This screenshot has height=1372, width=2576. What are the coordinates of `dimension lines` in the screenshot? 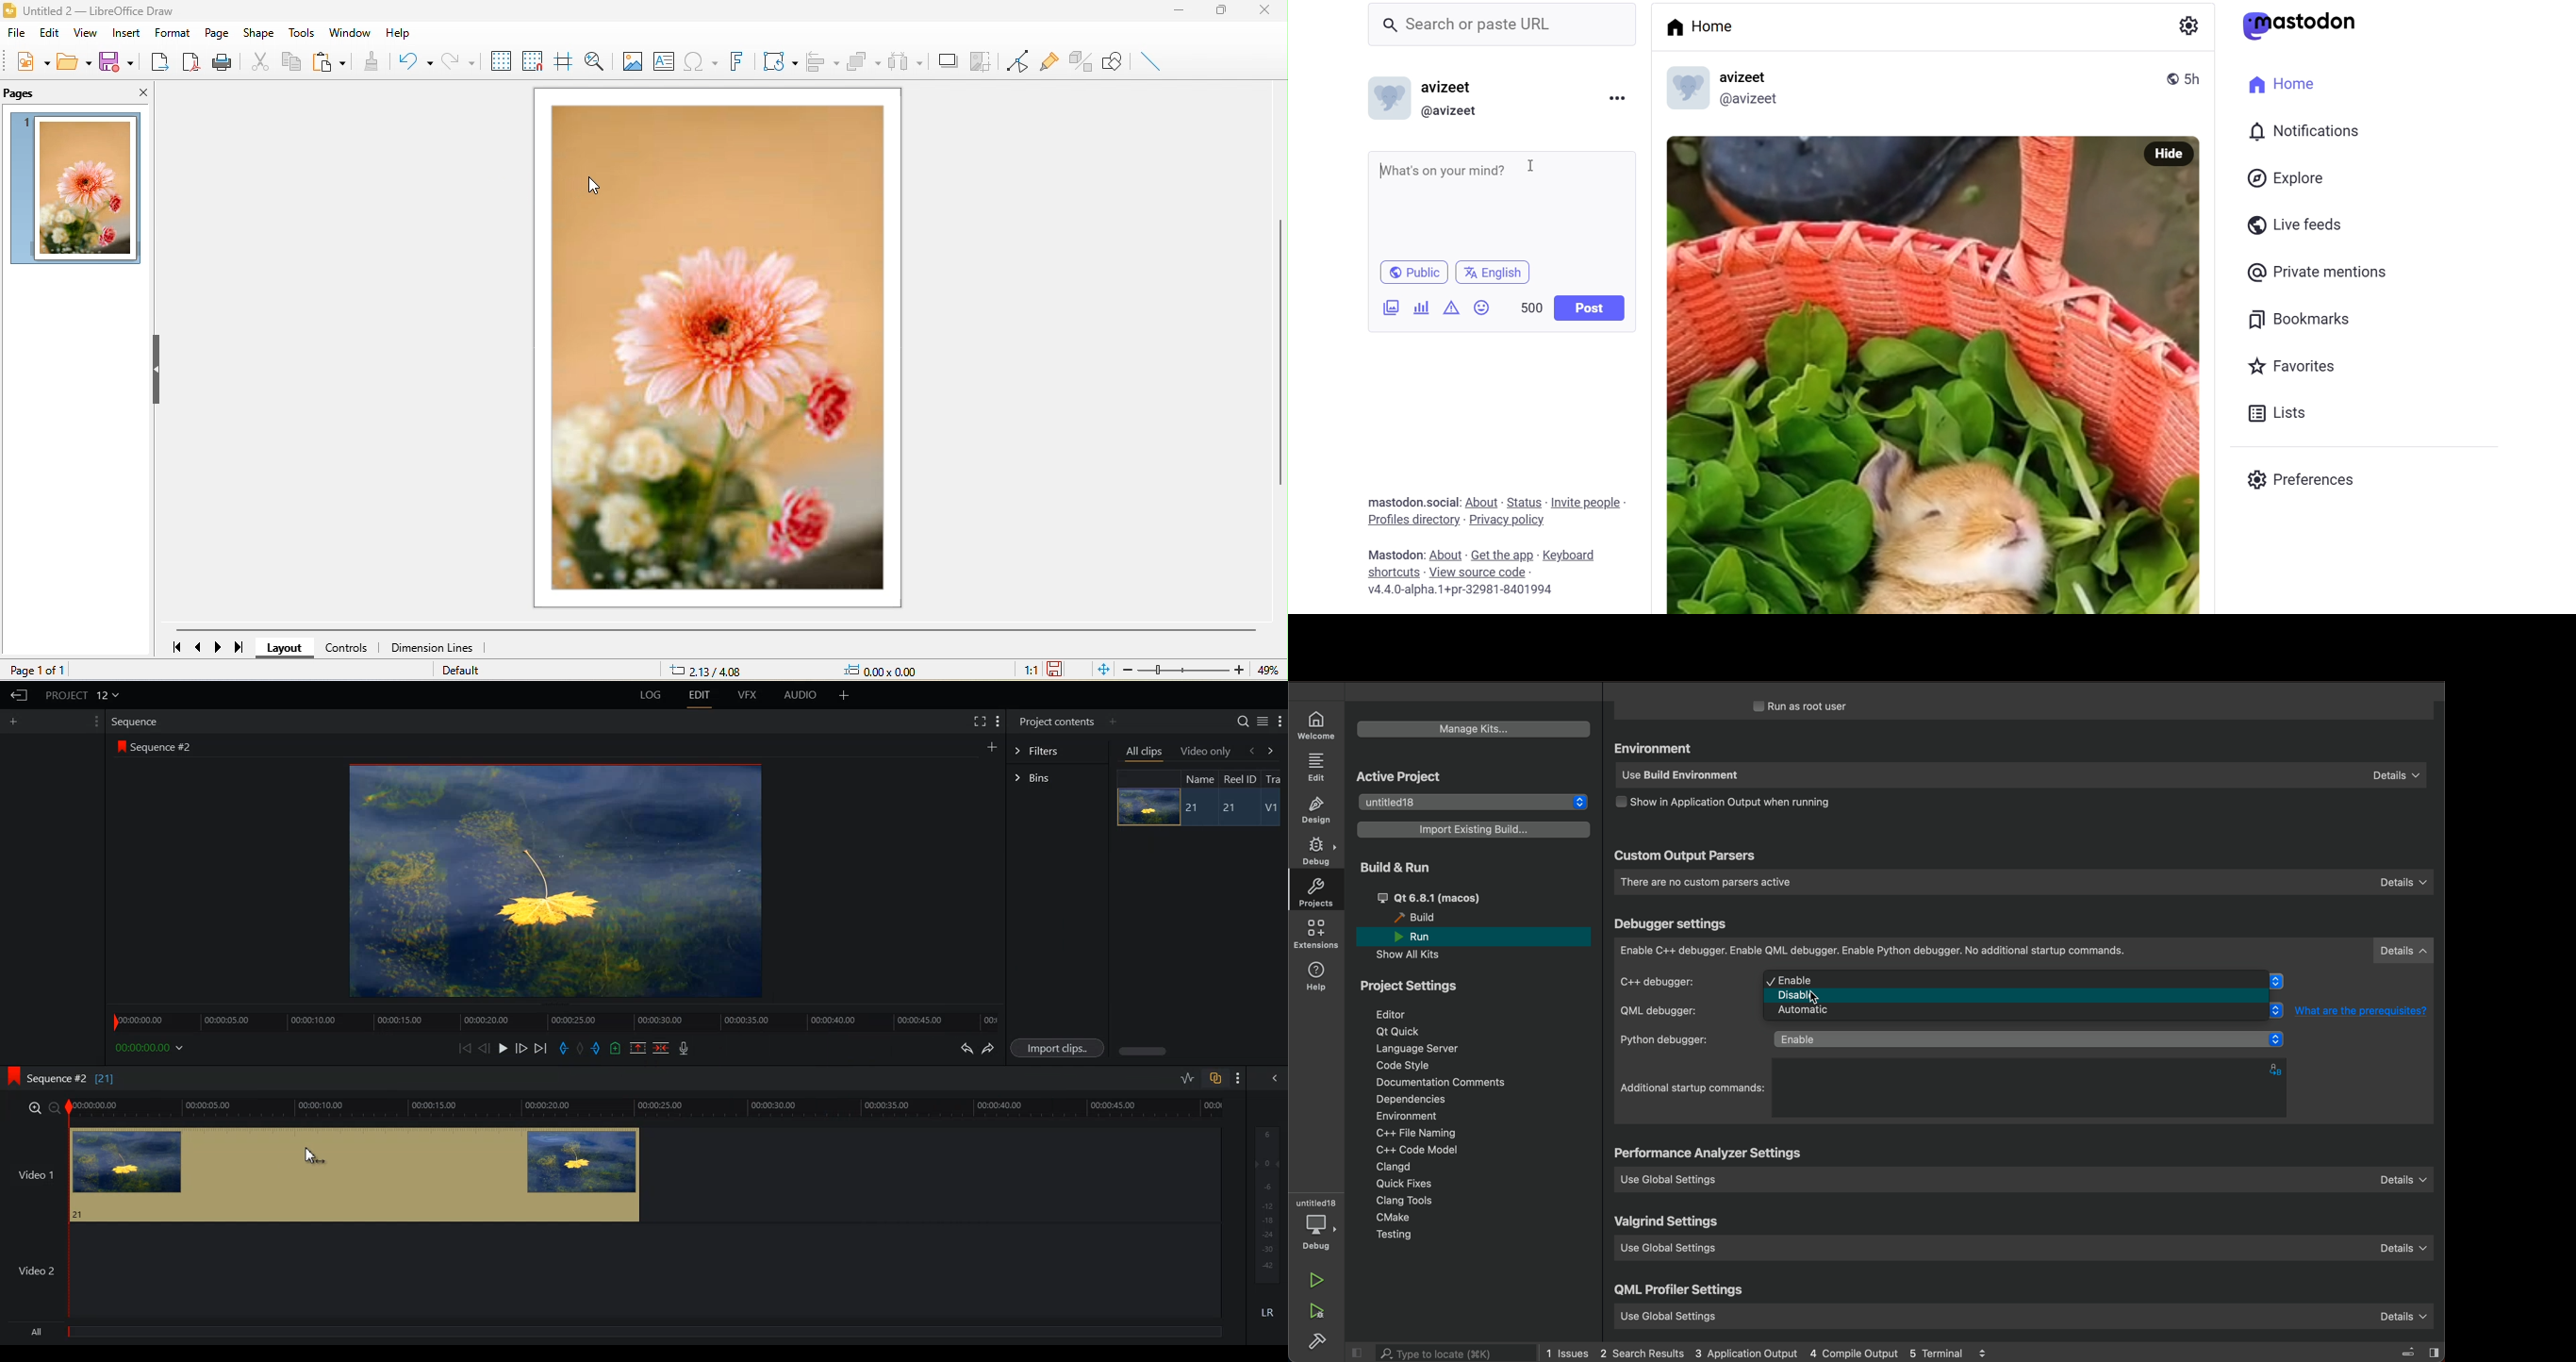 It's located at (437, 648).